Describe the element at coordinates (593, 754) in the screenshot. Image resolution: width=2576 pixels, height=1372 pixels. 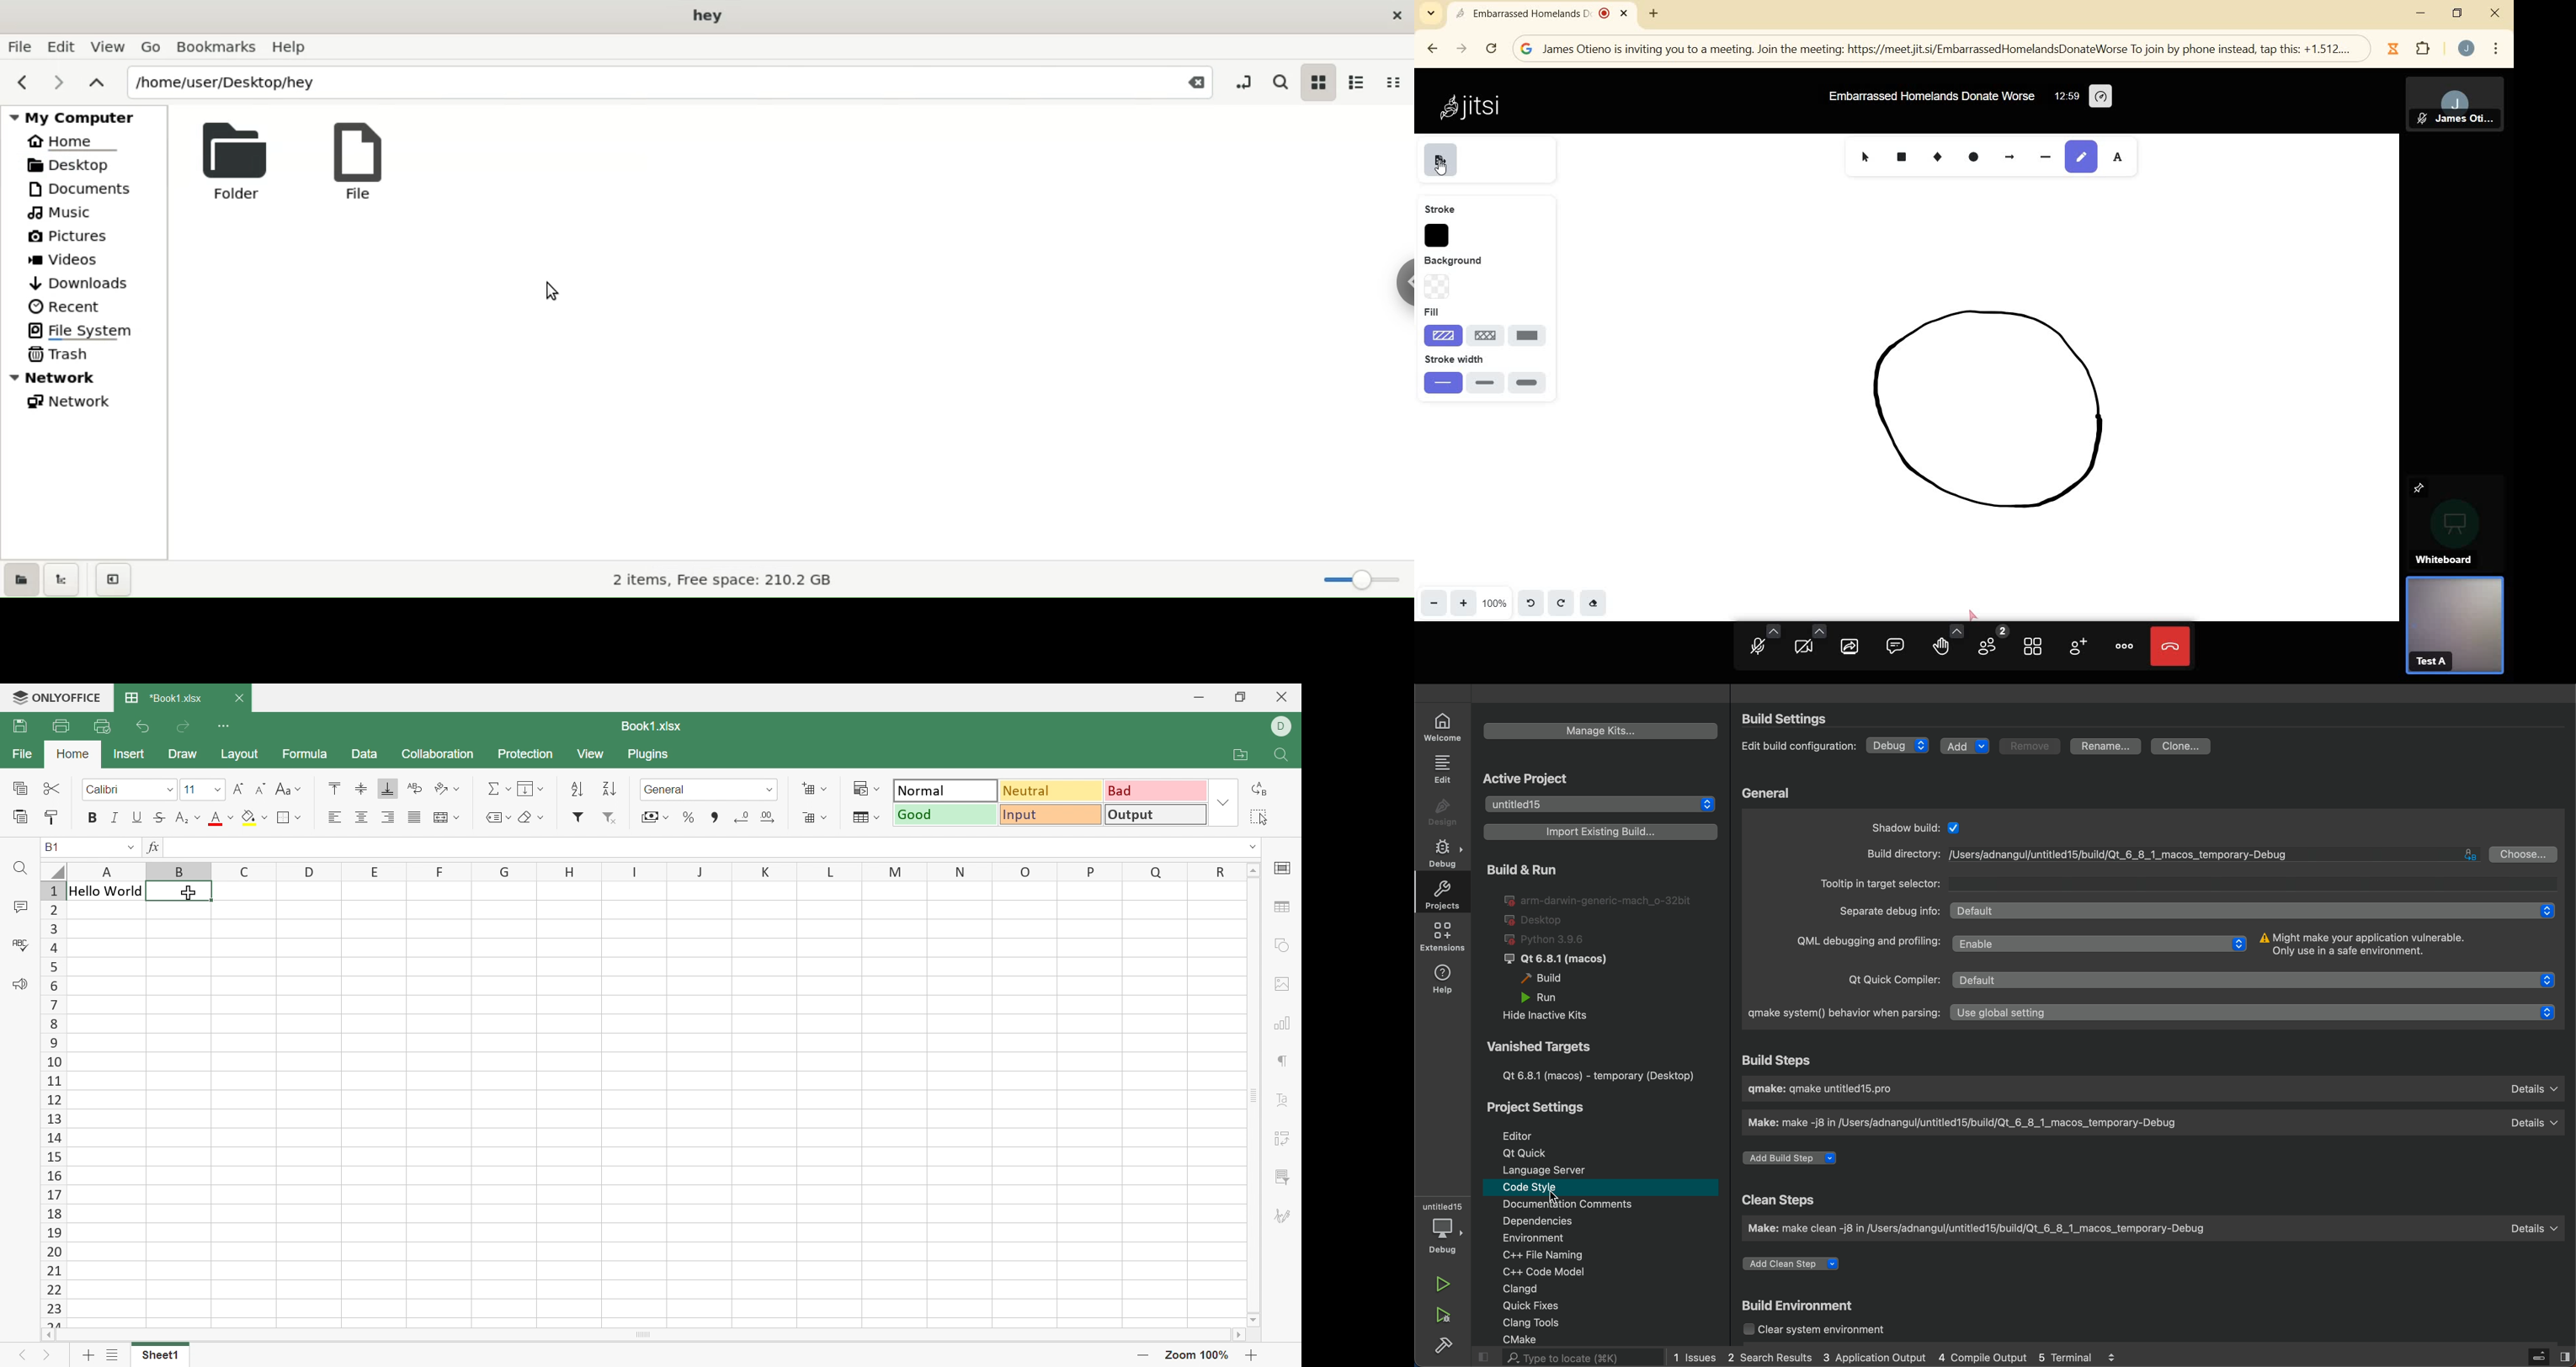
I see `View` at that location.